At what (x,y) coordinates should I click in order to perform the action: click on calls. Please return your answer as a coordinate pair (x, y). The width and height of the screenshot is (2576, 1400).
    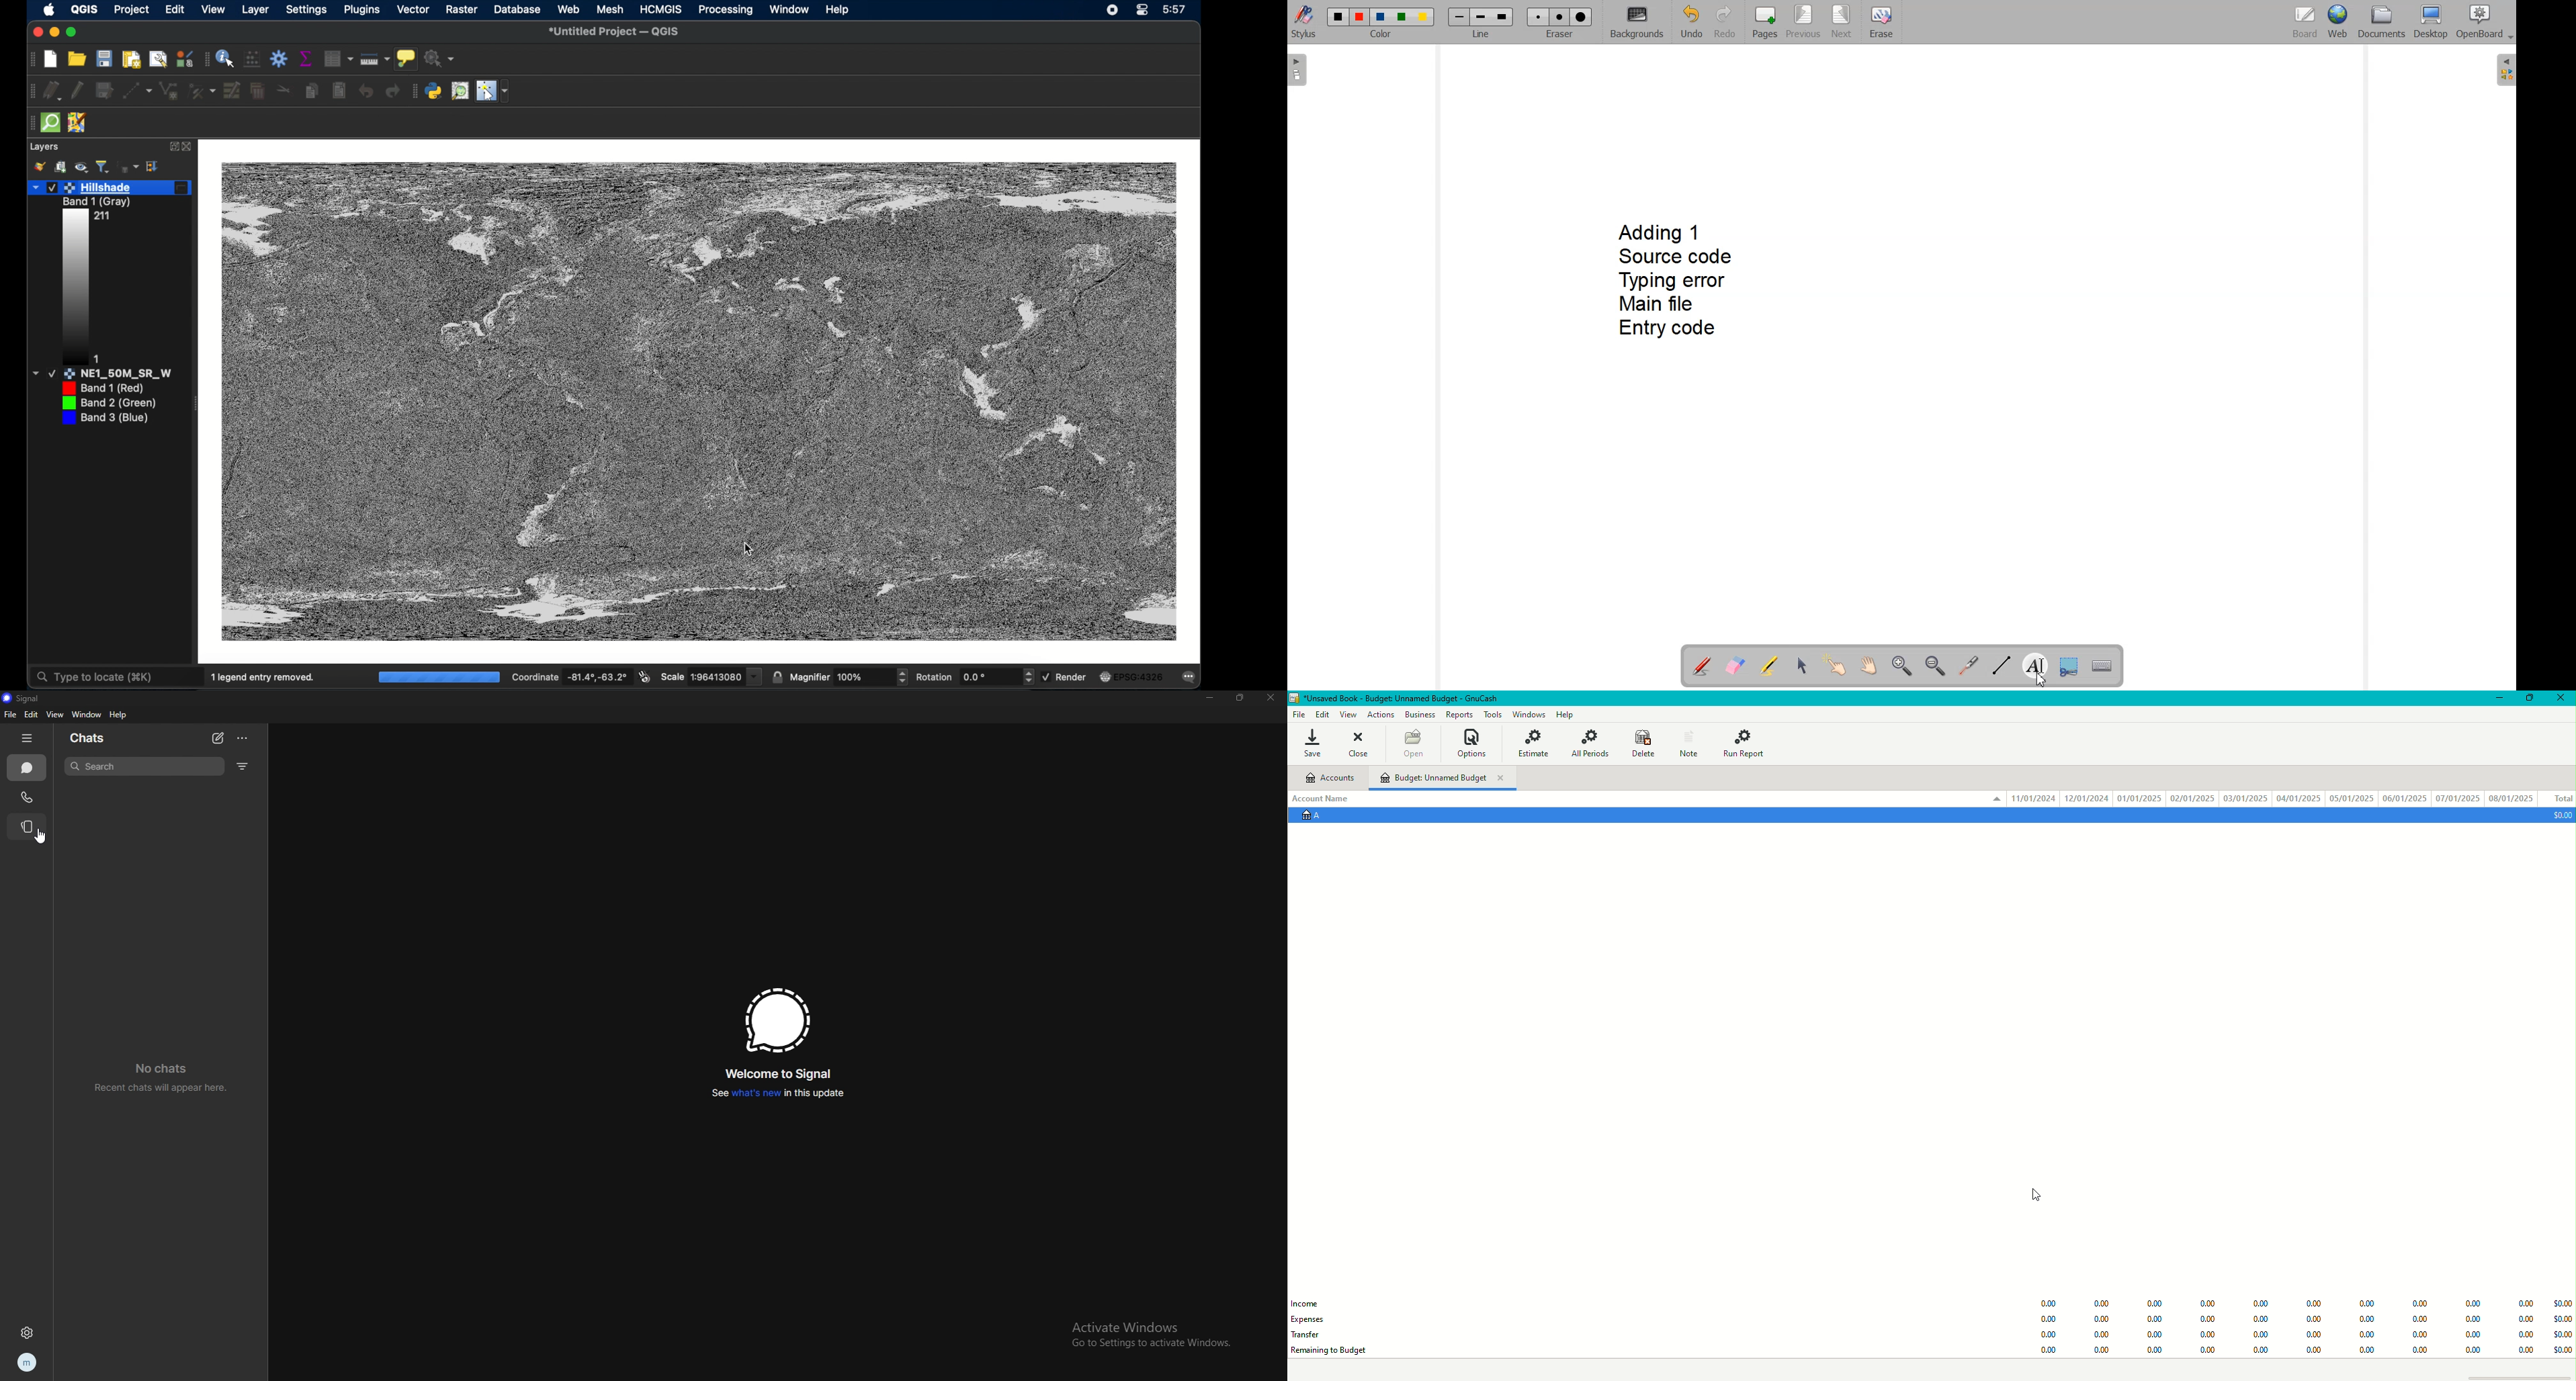
    Looking at the image, I should click on (29, 796).